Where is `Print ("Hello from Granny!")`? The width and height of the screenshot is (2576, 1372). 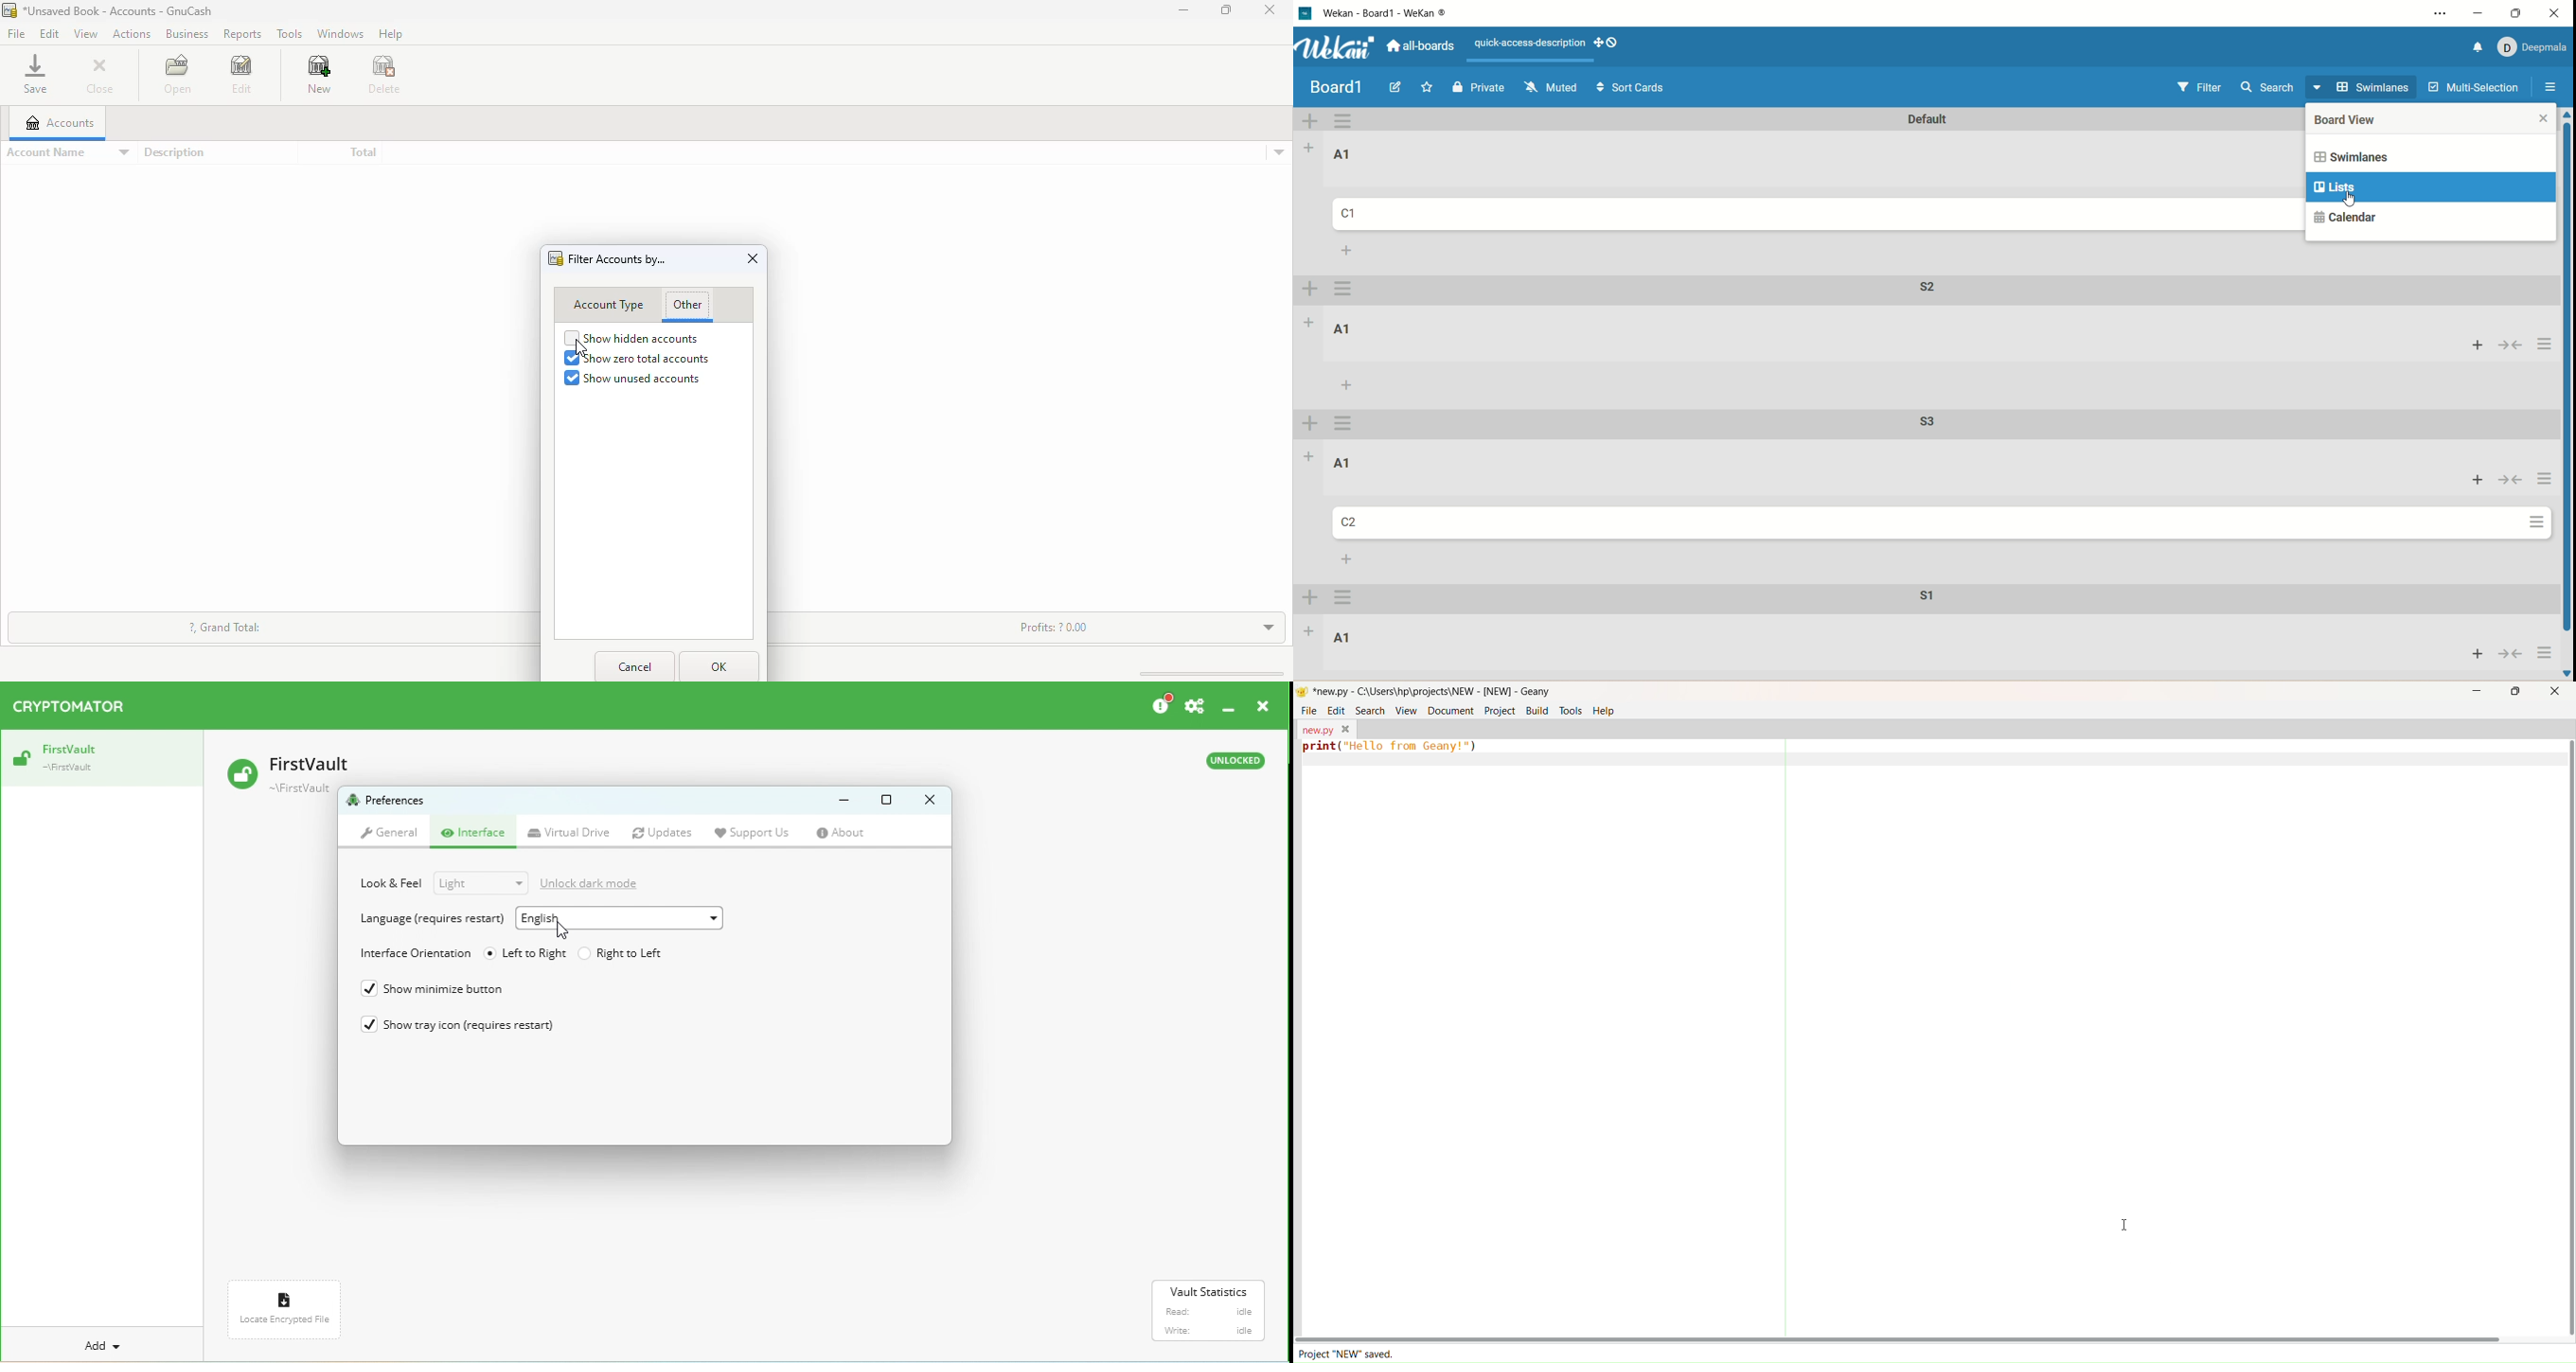 Print ("Hello from Granny!") is located at coordinates (1392, 749).